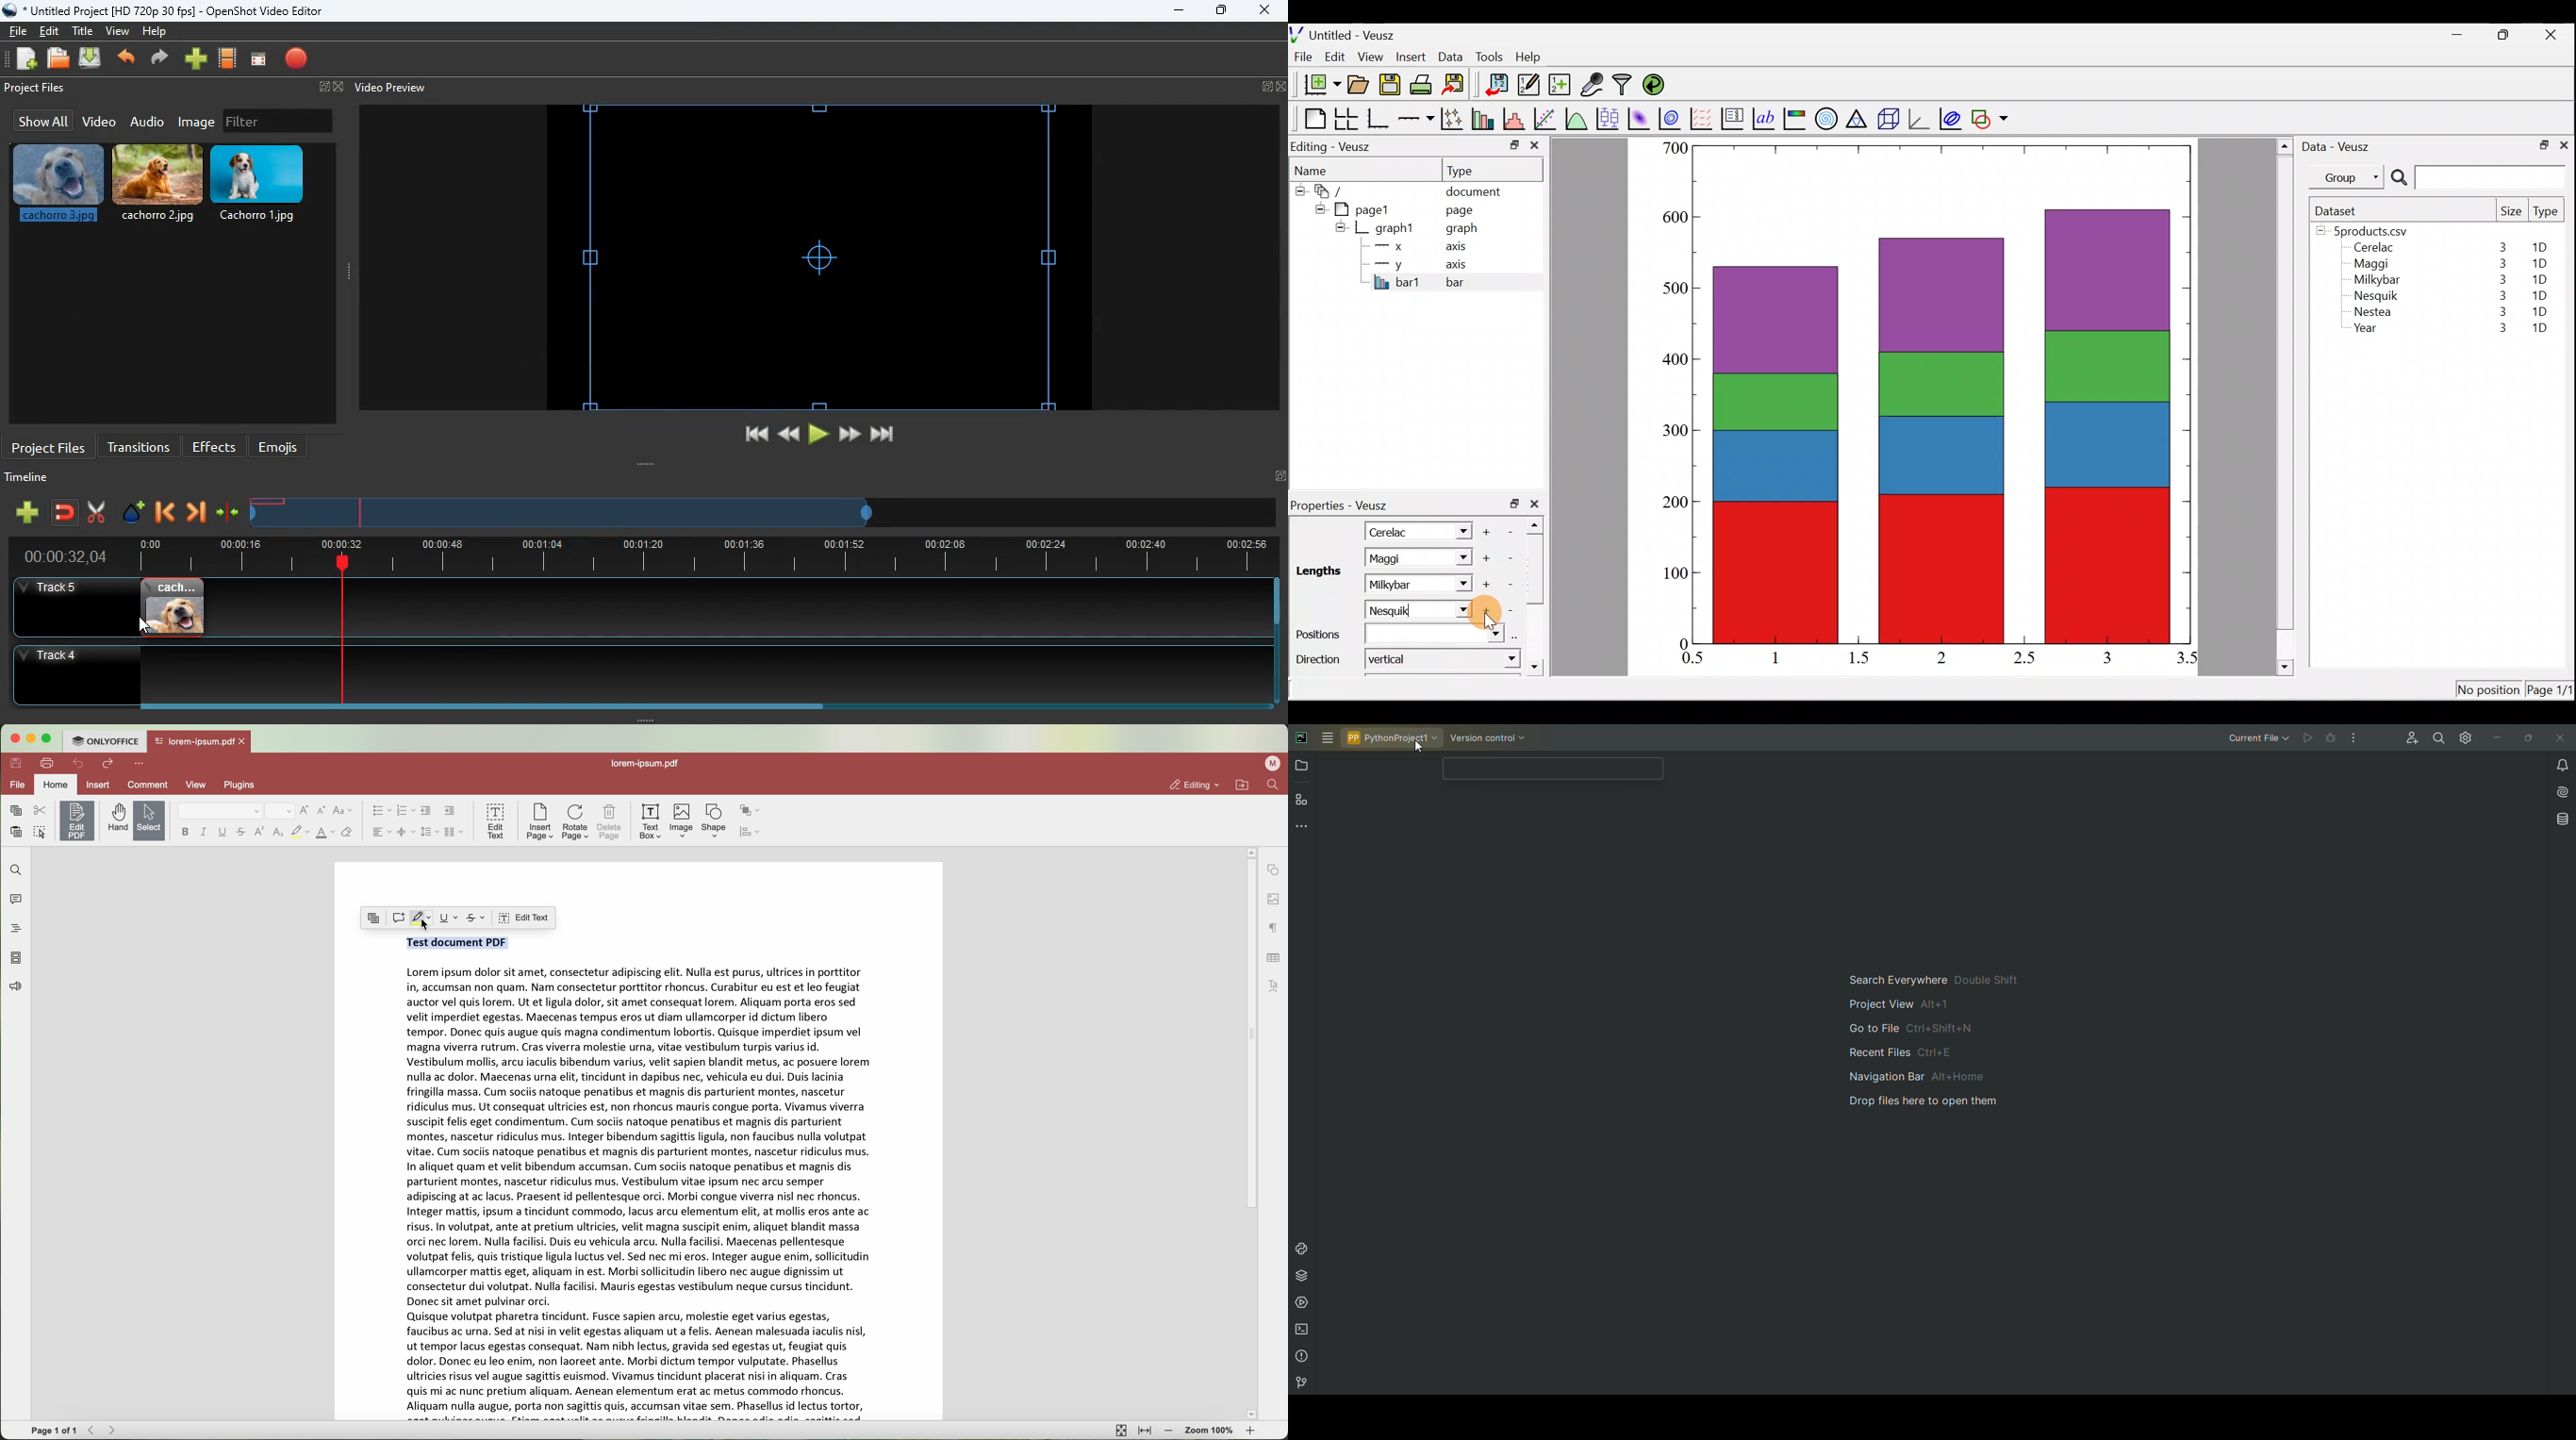 The width and height of the screenshot is (2576, 1456). I want to click on edit PDF, so click(77, 821).